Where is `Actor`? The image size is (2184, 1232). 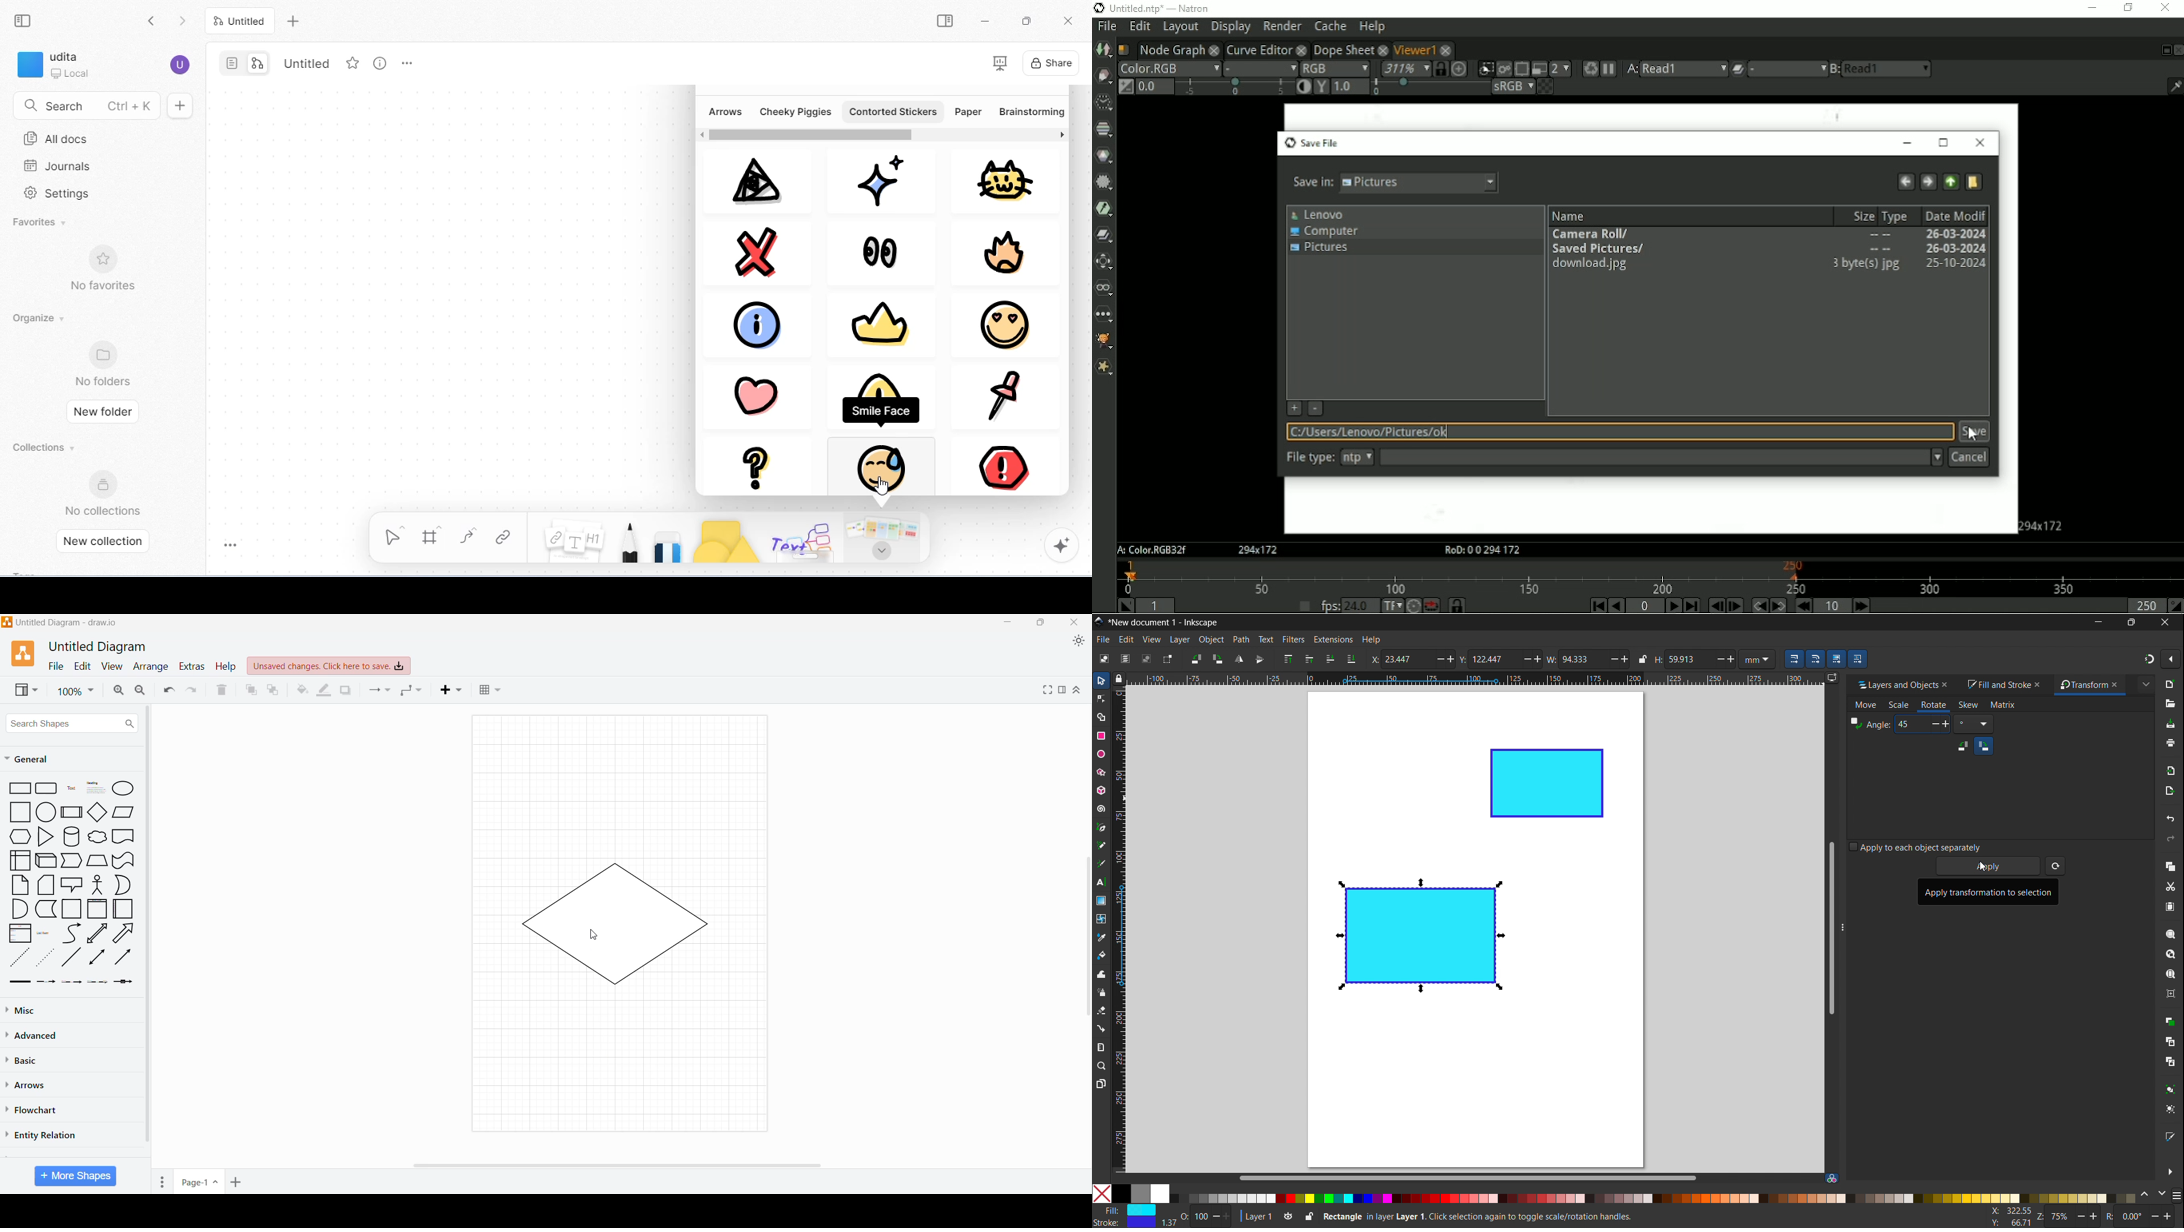 Actor is located at coordinates (96, 885).